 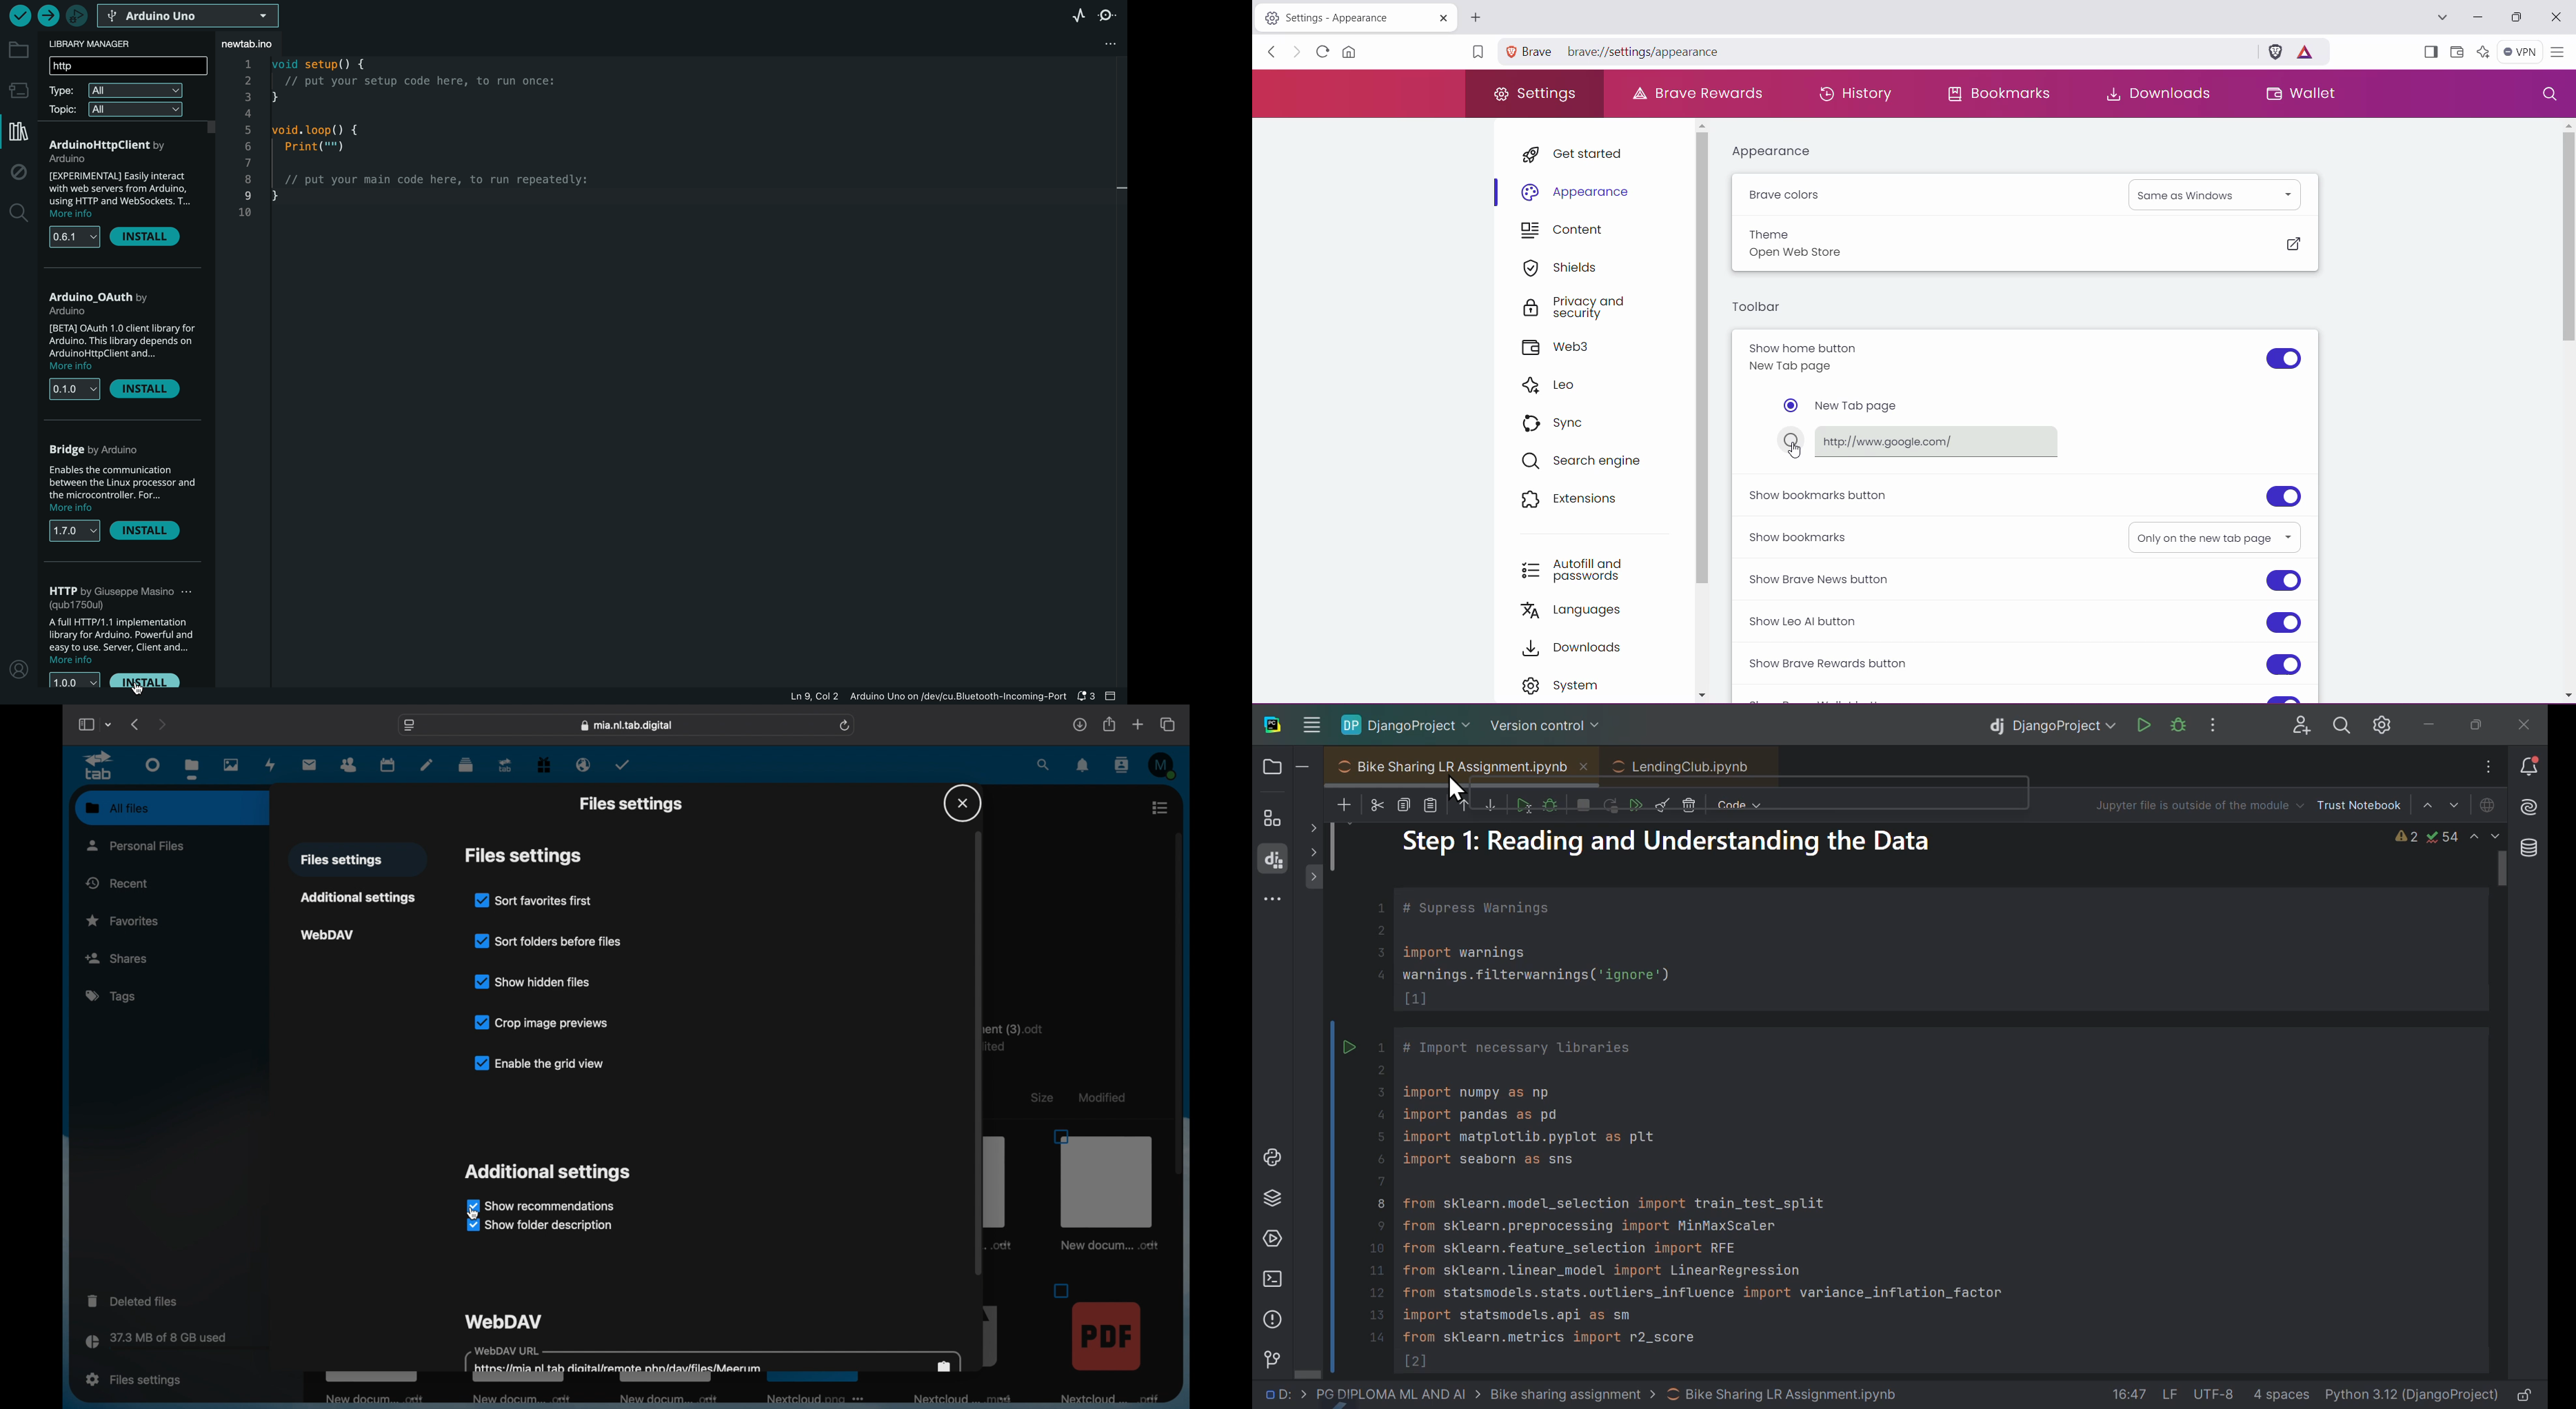 I want to click on Settings, so click(x=1536, y=94).